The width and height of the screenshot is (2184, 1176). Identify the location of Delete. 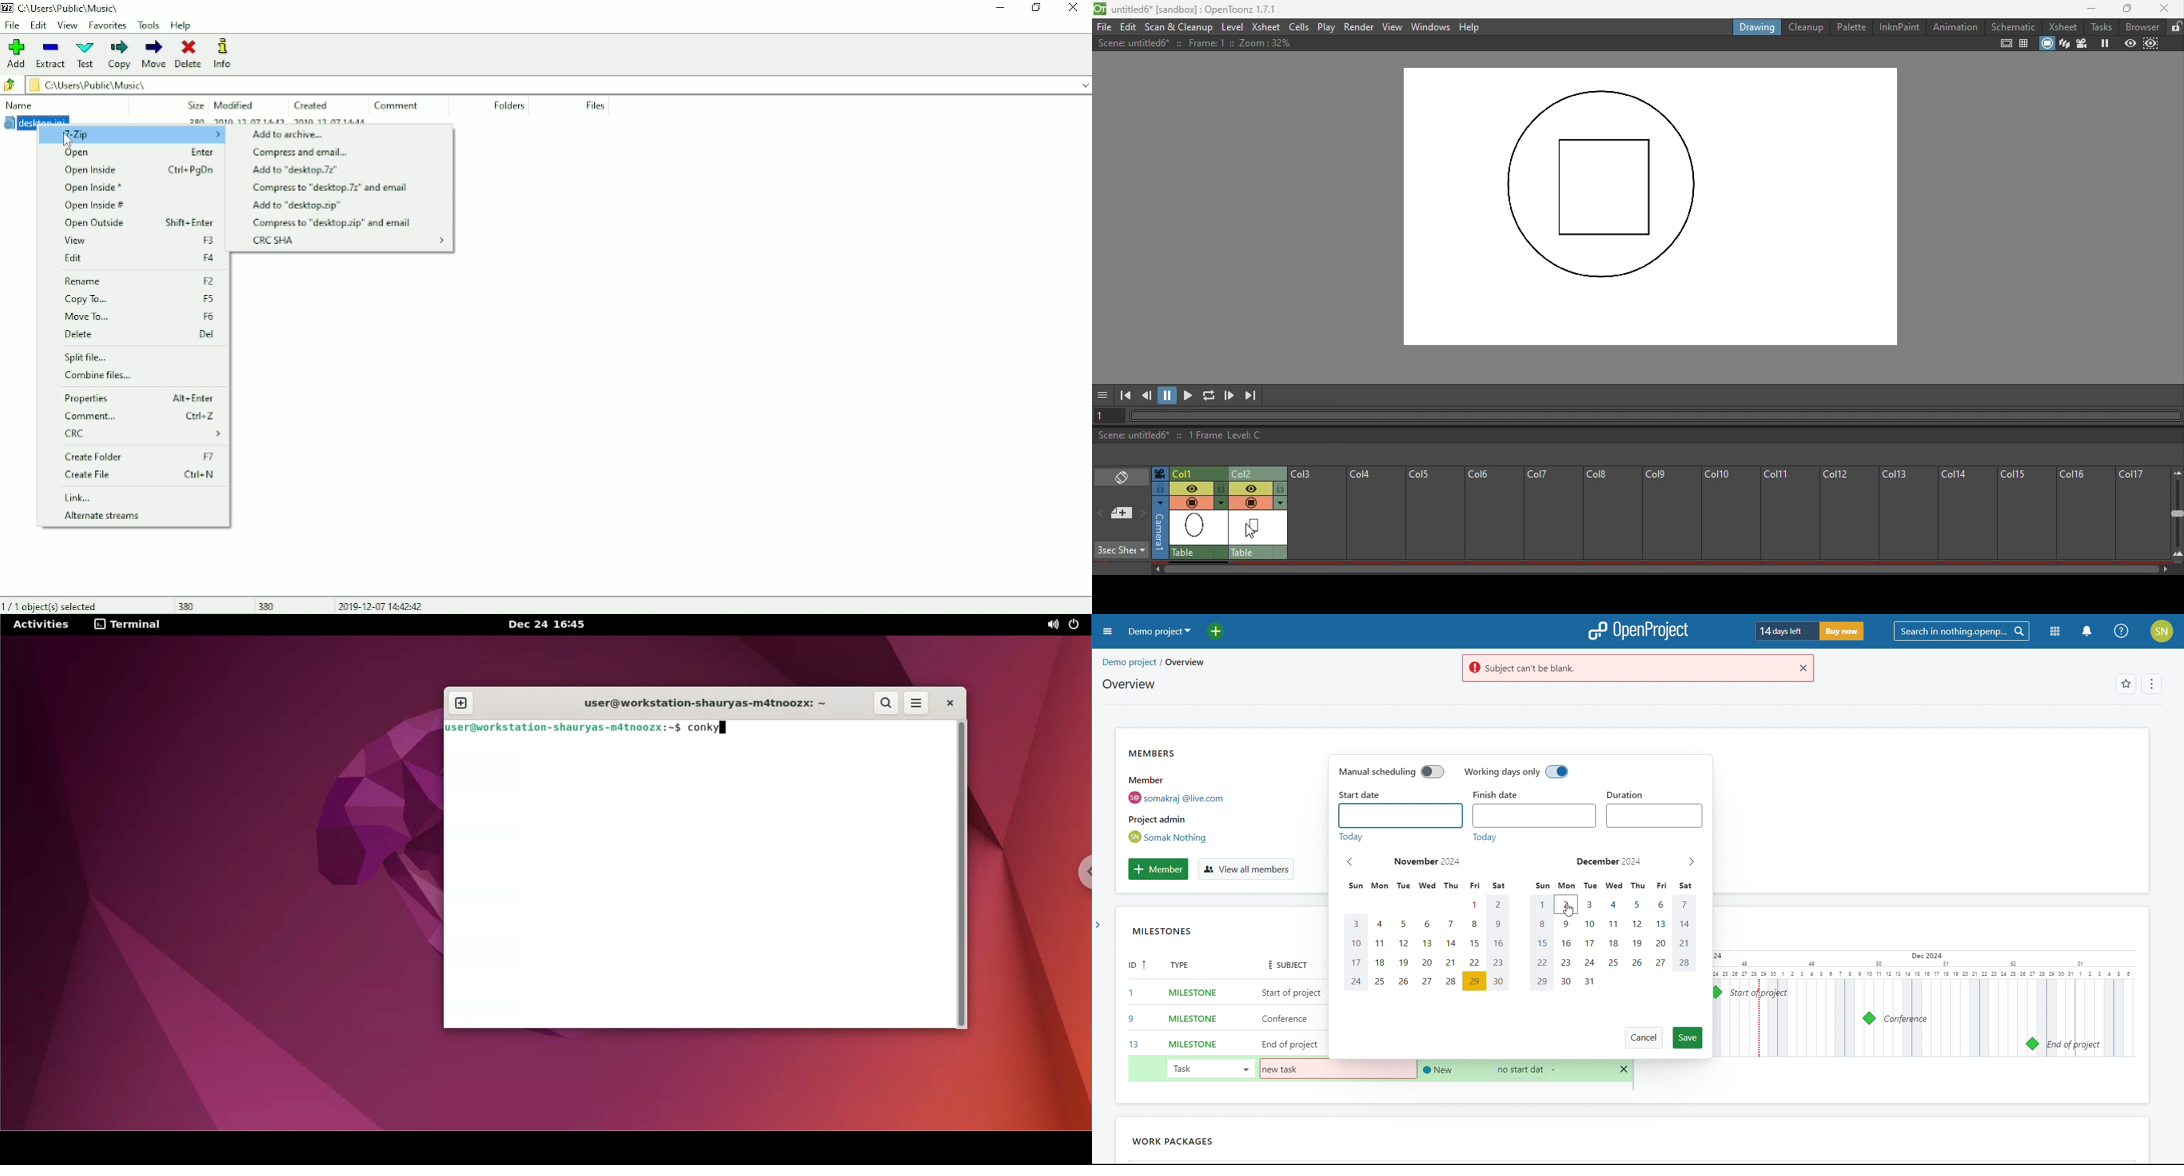
(140, 334).